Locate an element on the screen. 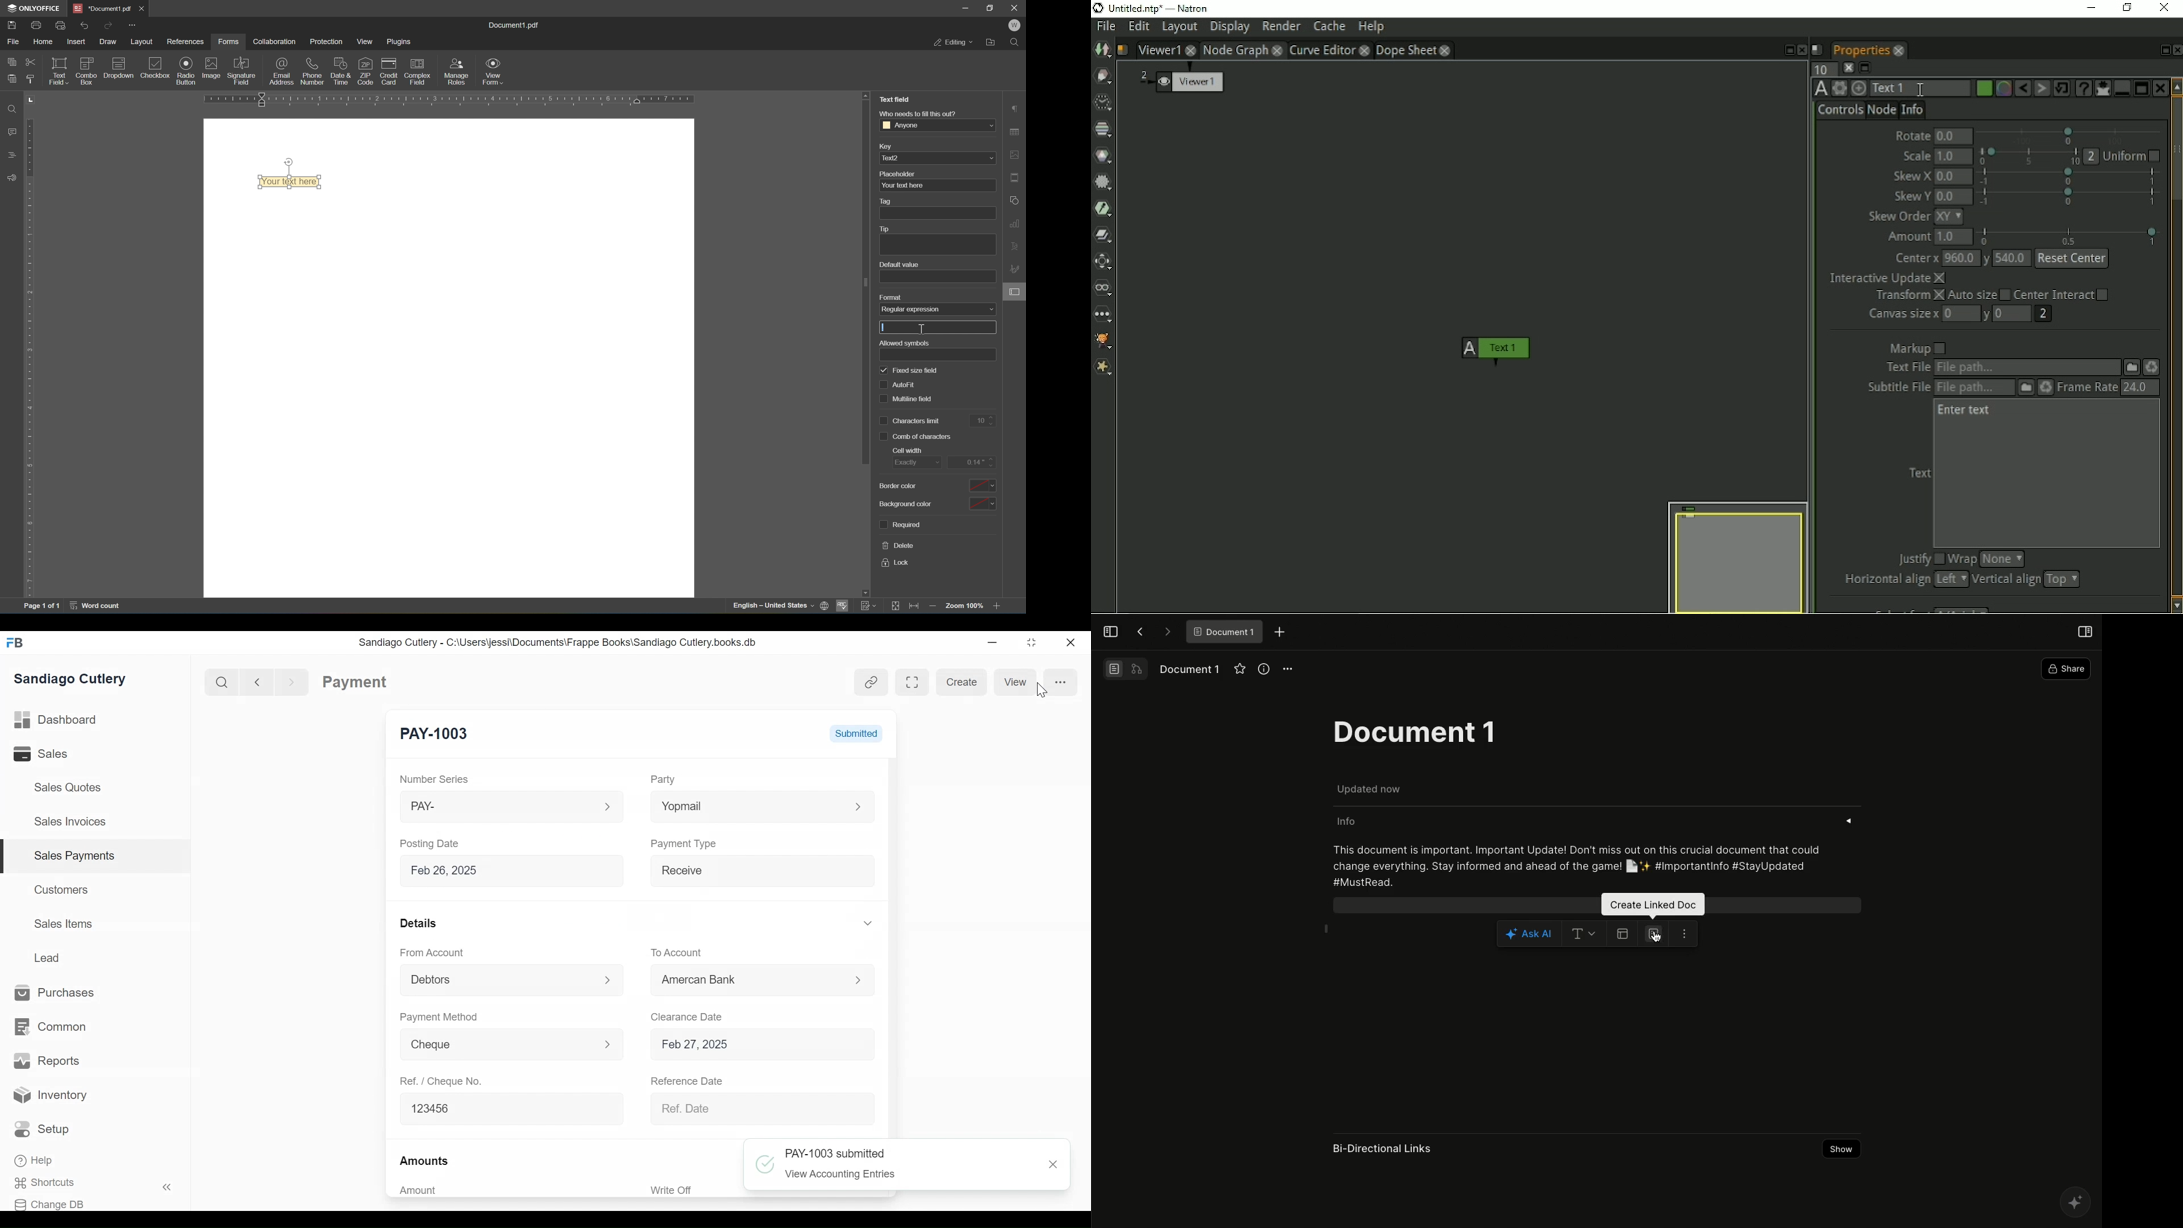  tip is located at coordinates (885, 228).